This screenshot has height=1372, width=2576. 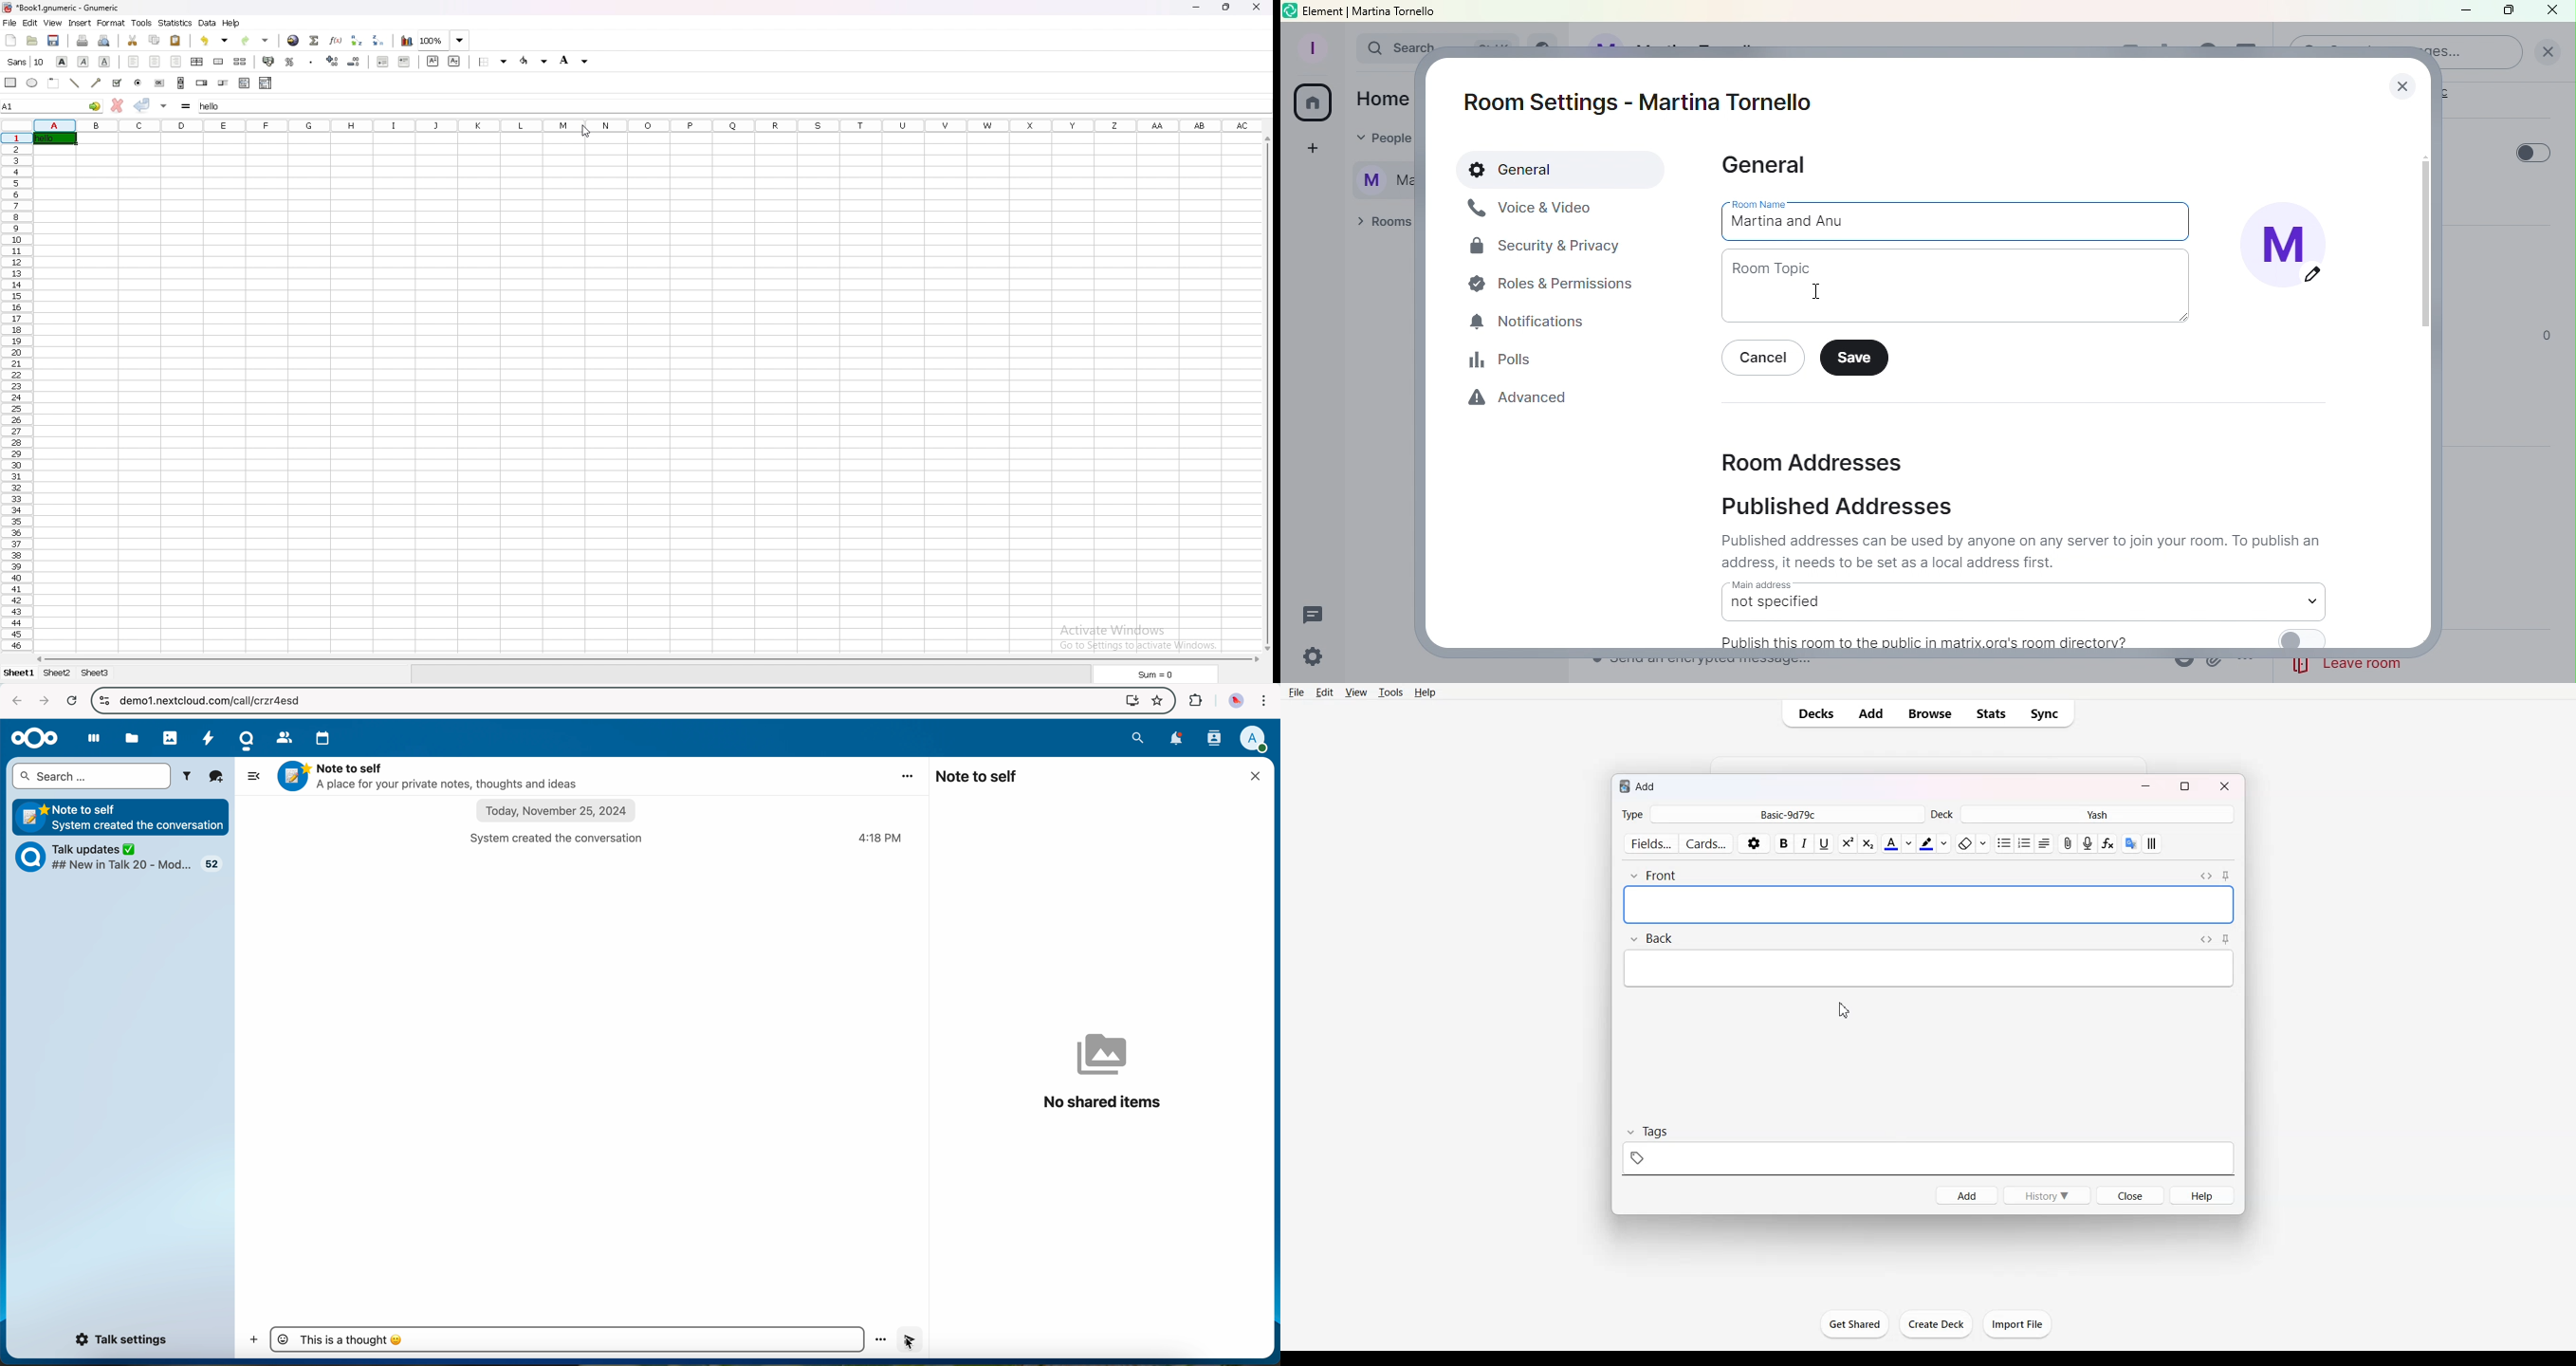 What do you see at coordinates (647, 125) in the screenshot?
I see `columns` at bounding box center [647, 125].